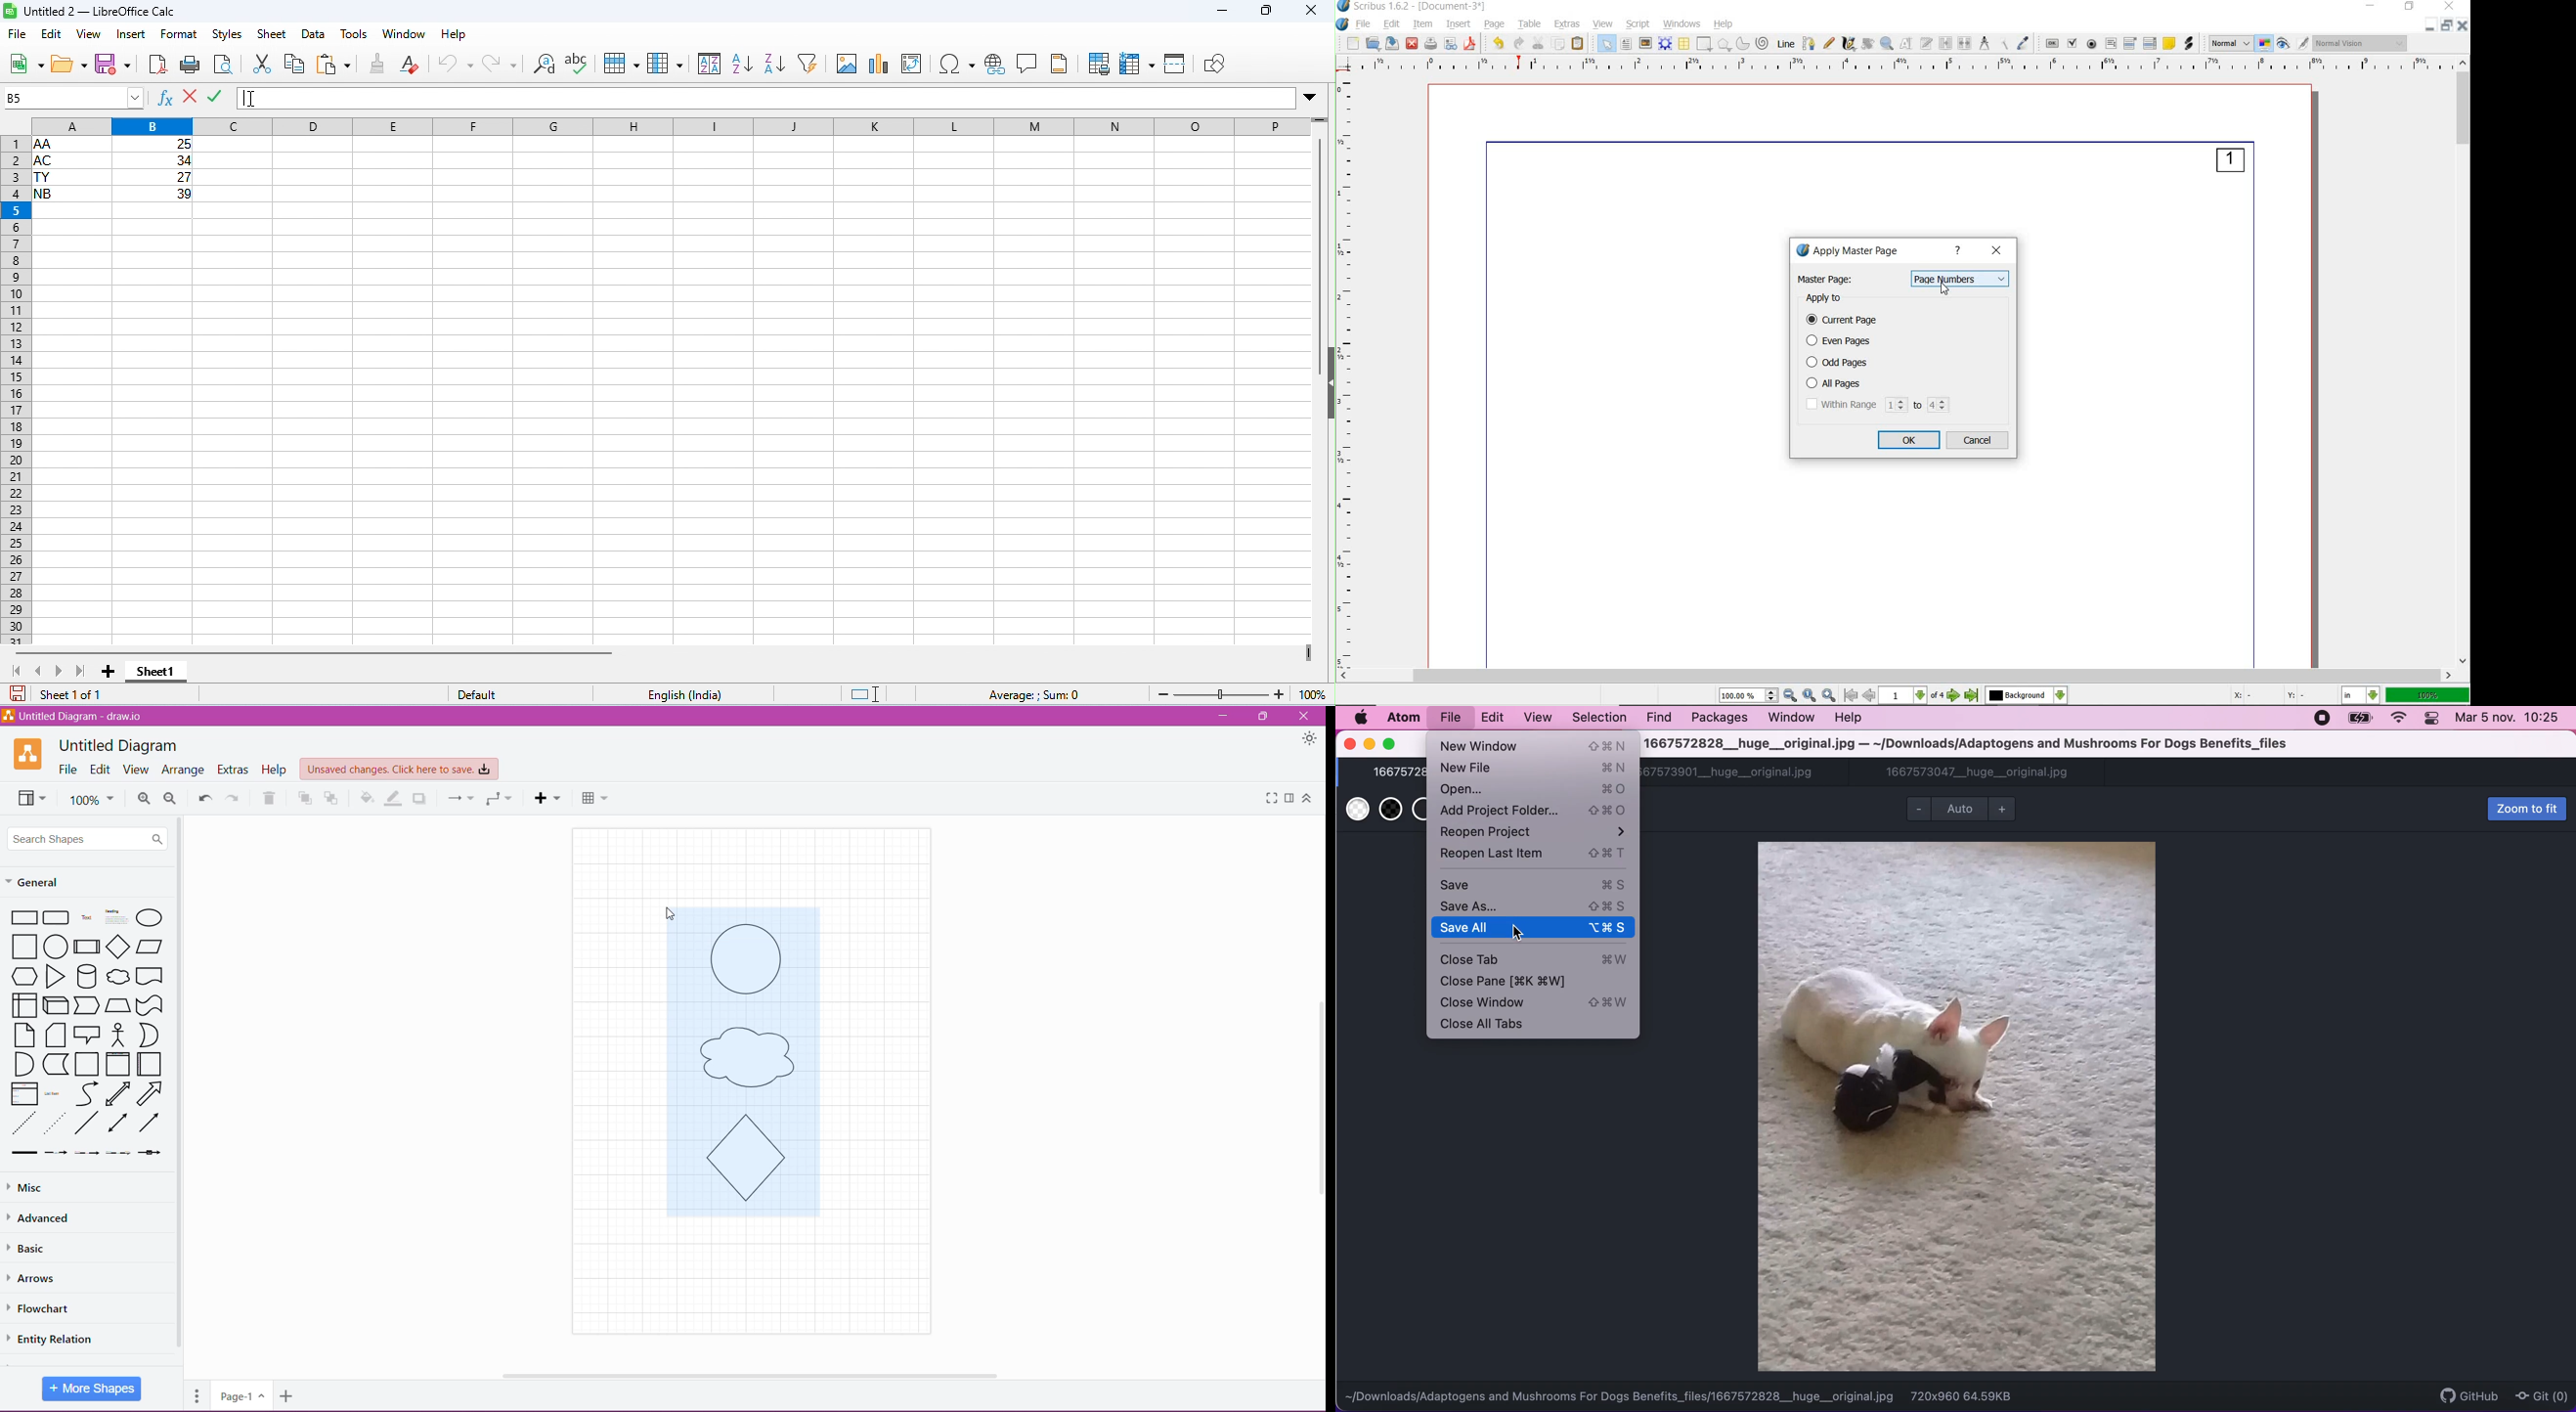 This screenshot has width=2576, height=1428. What do you see at coordinates (1969, 744) in the screenshot?
I see `1667572828__huge__original.jpg — ~/Downloads/Adaptogens and Mushrooms For Dogs Benefits_files` at bounding box center [1969, 744].